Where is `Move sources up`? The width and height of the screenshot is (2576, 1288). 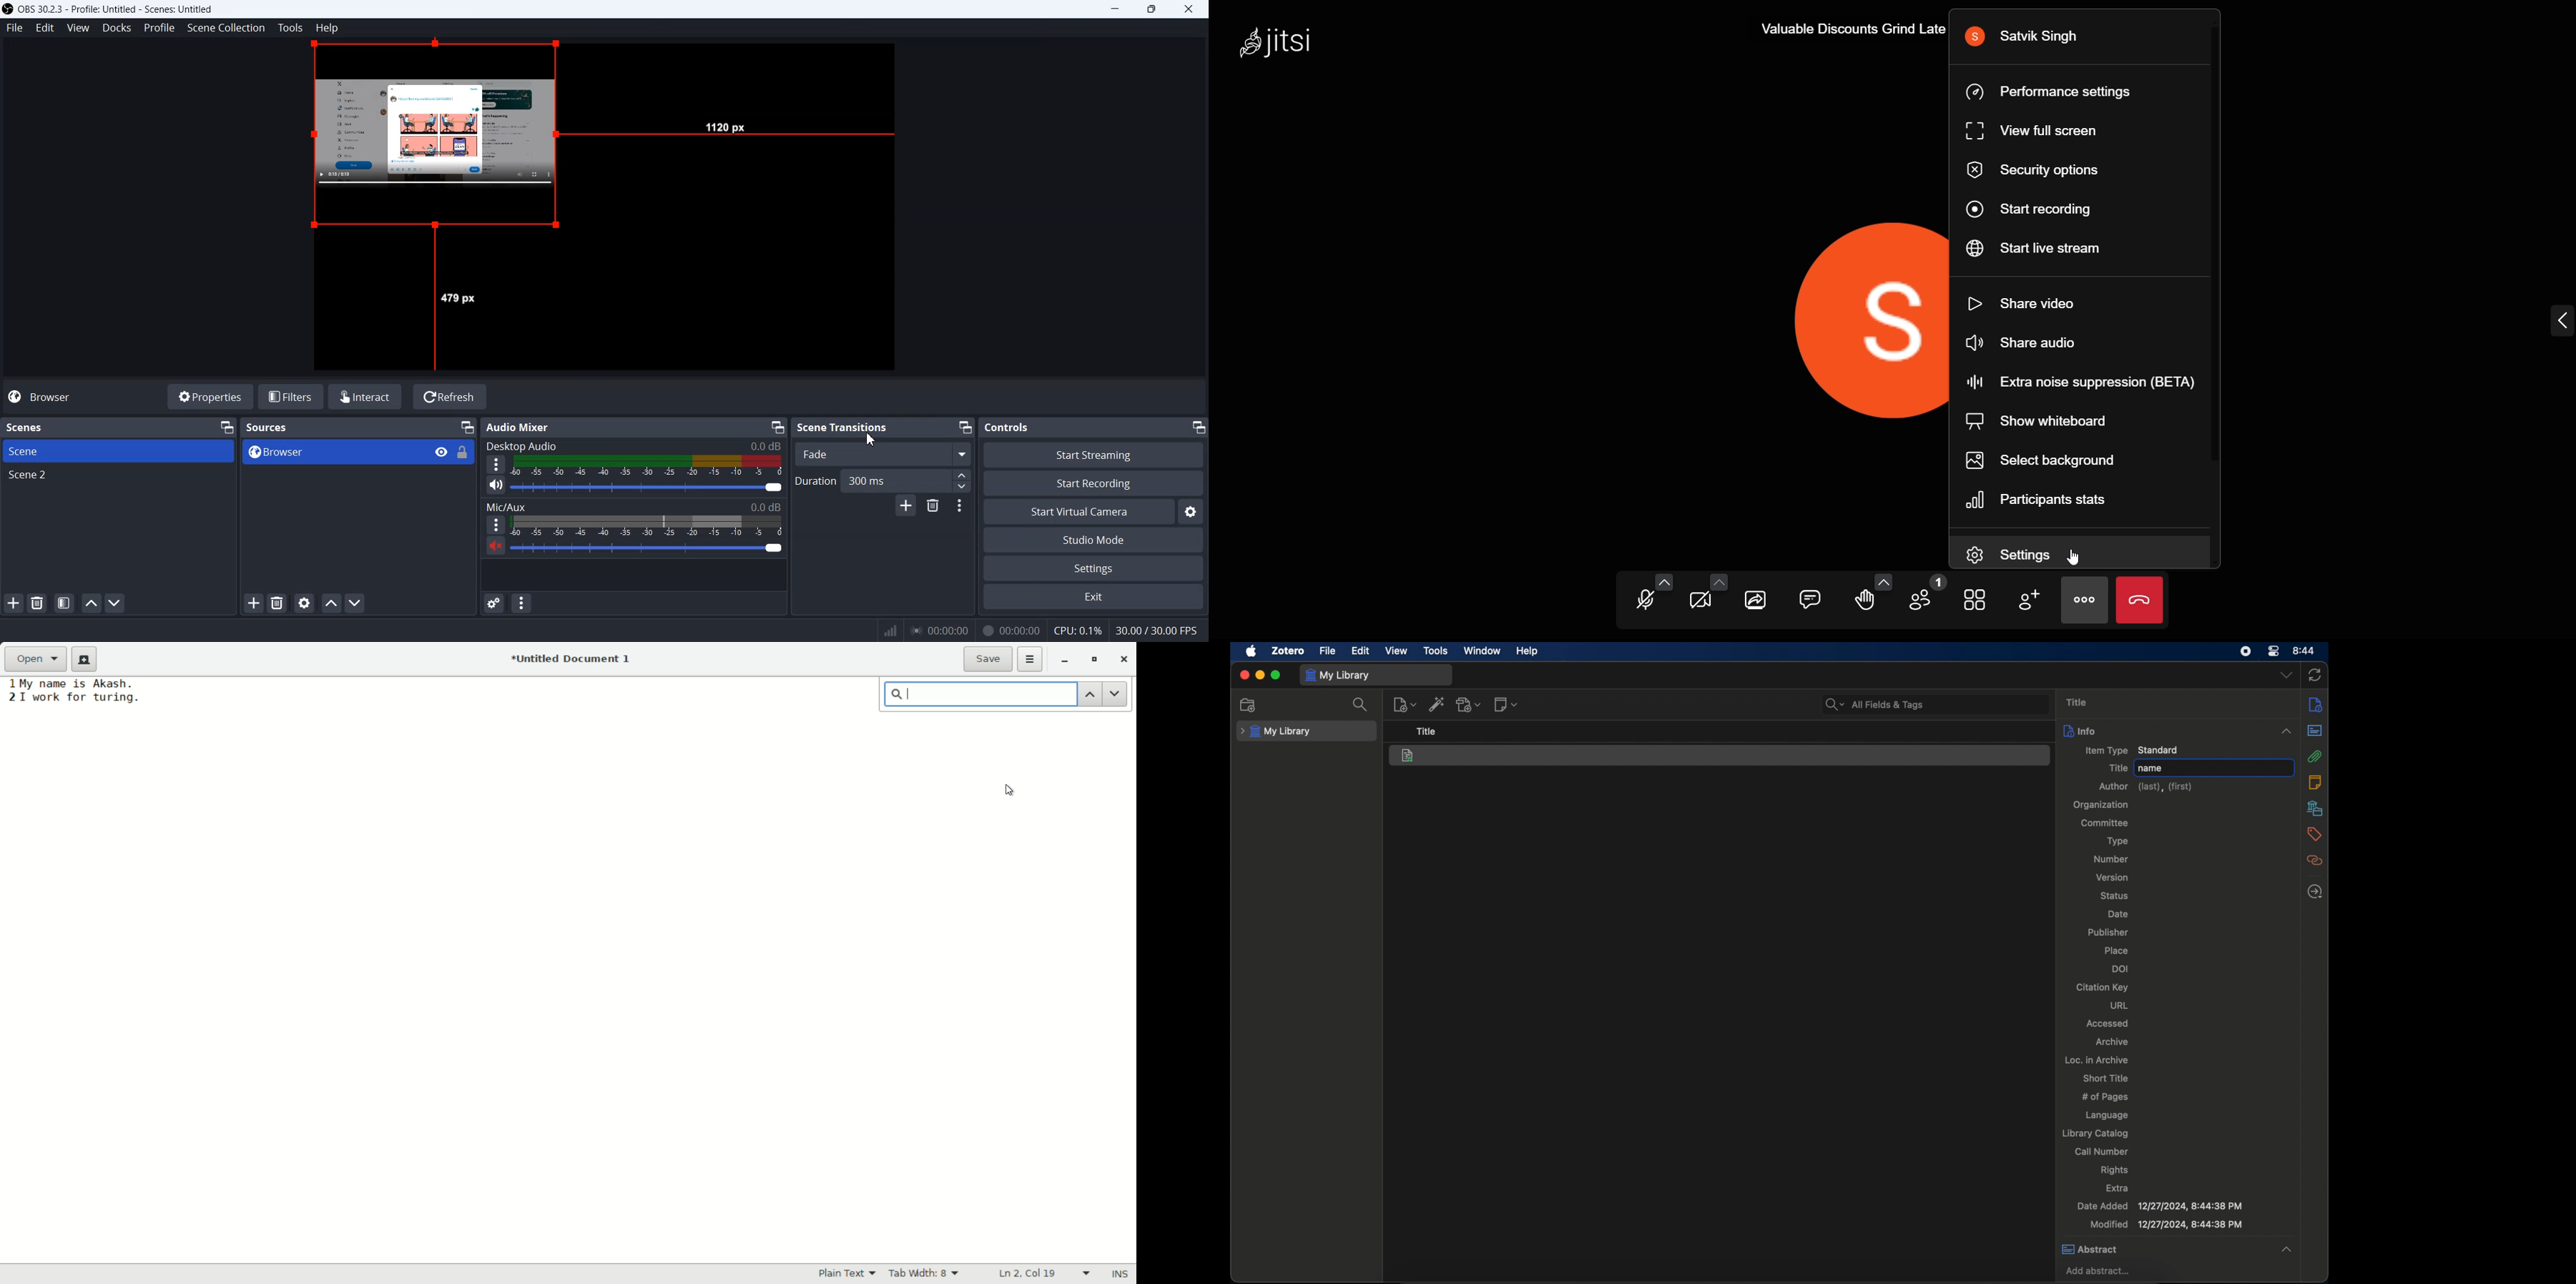
Move sources up is located at coordinates (331, 602).